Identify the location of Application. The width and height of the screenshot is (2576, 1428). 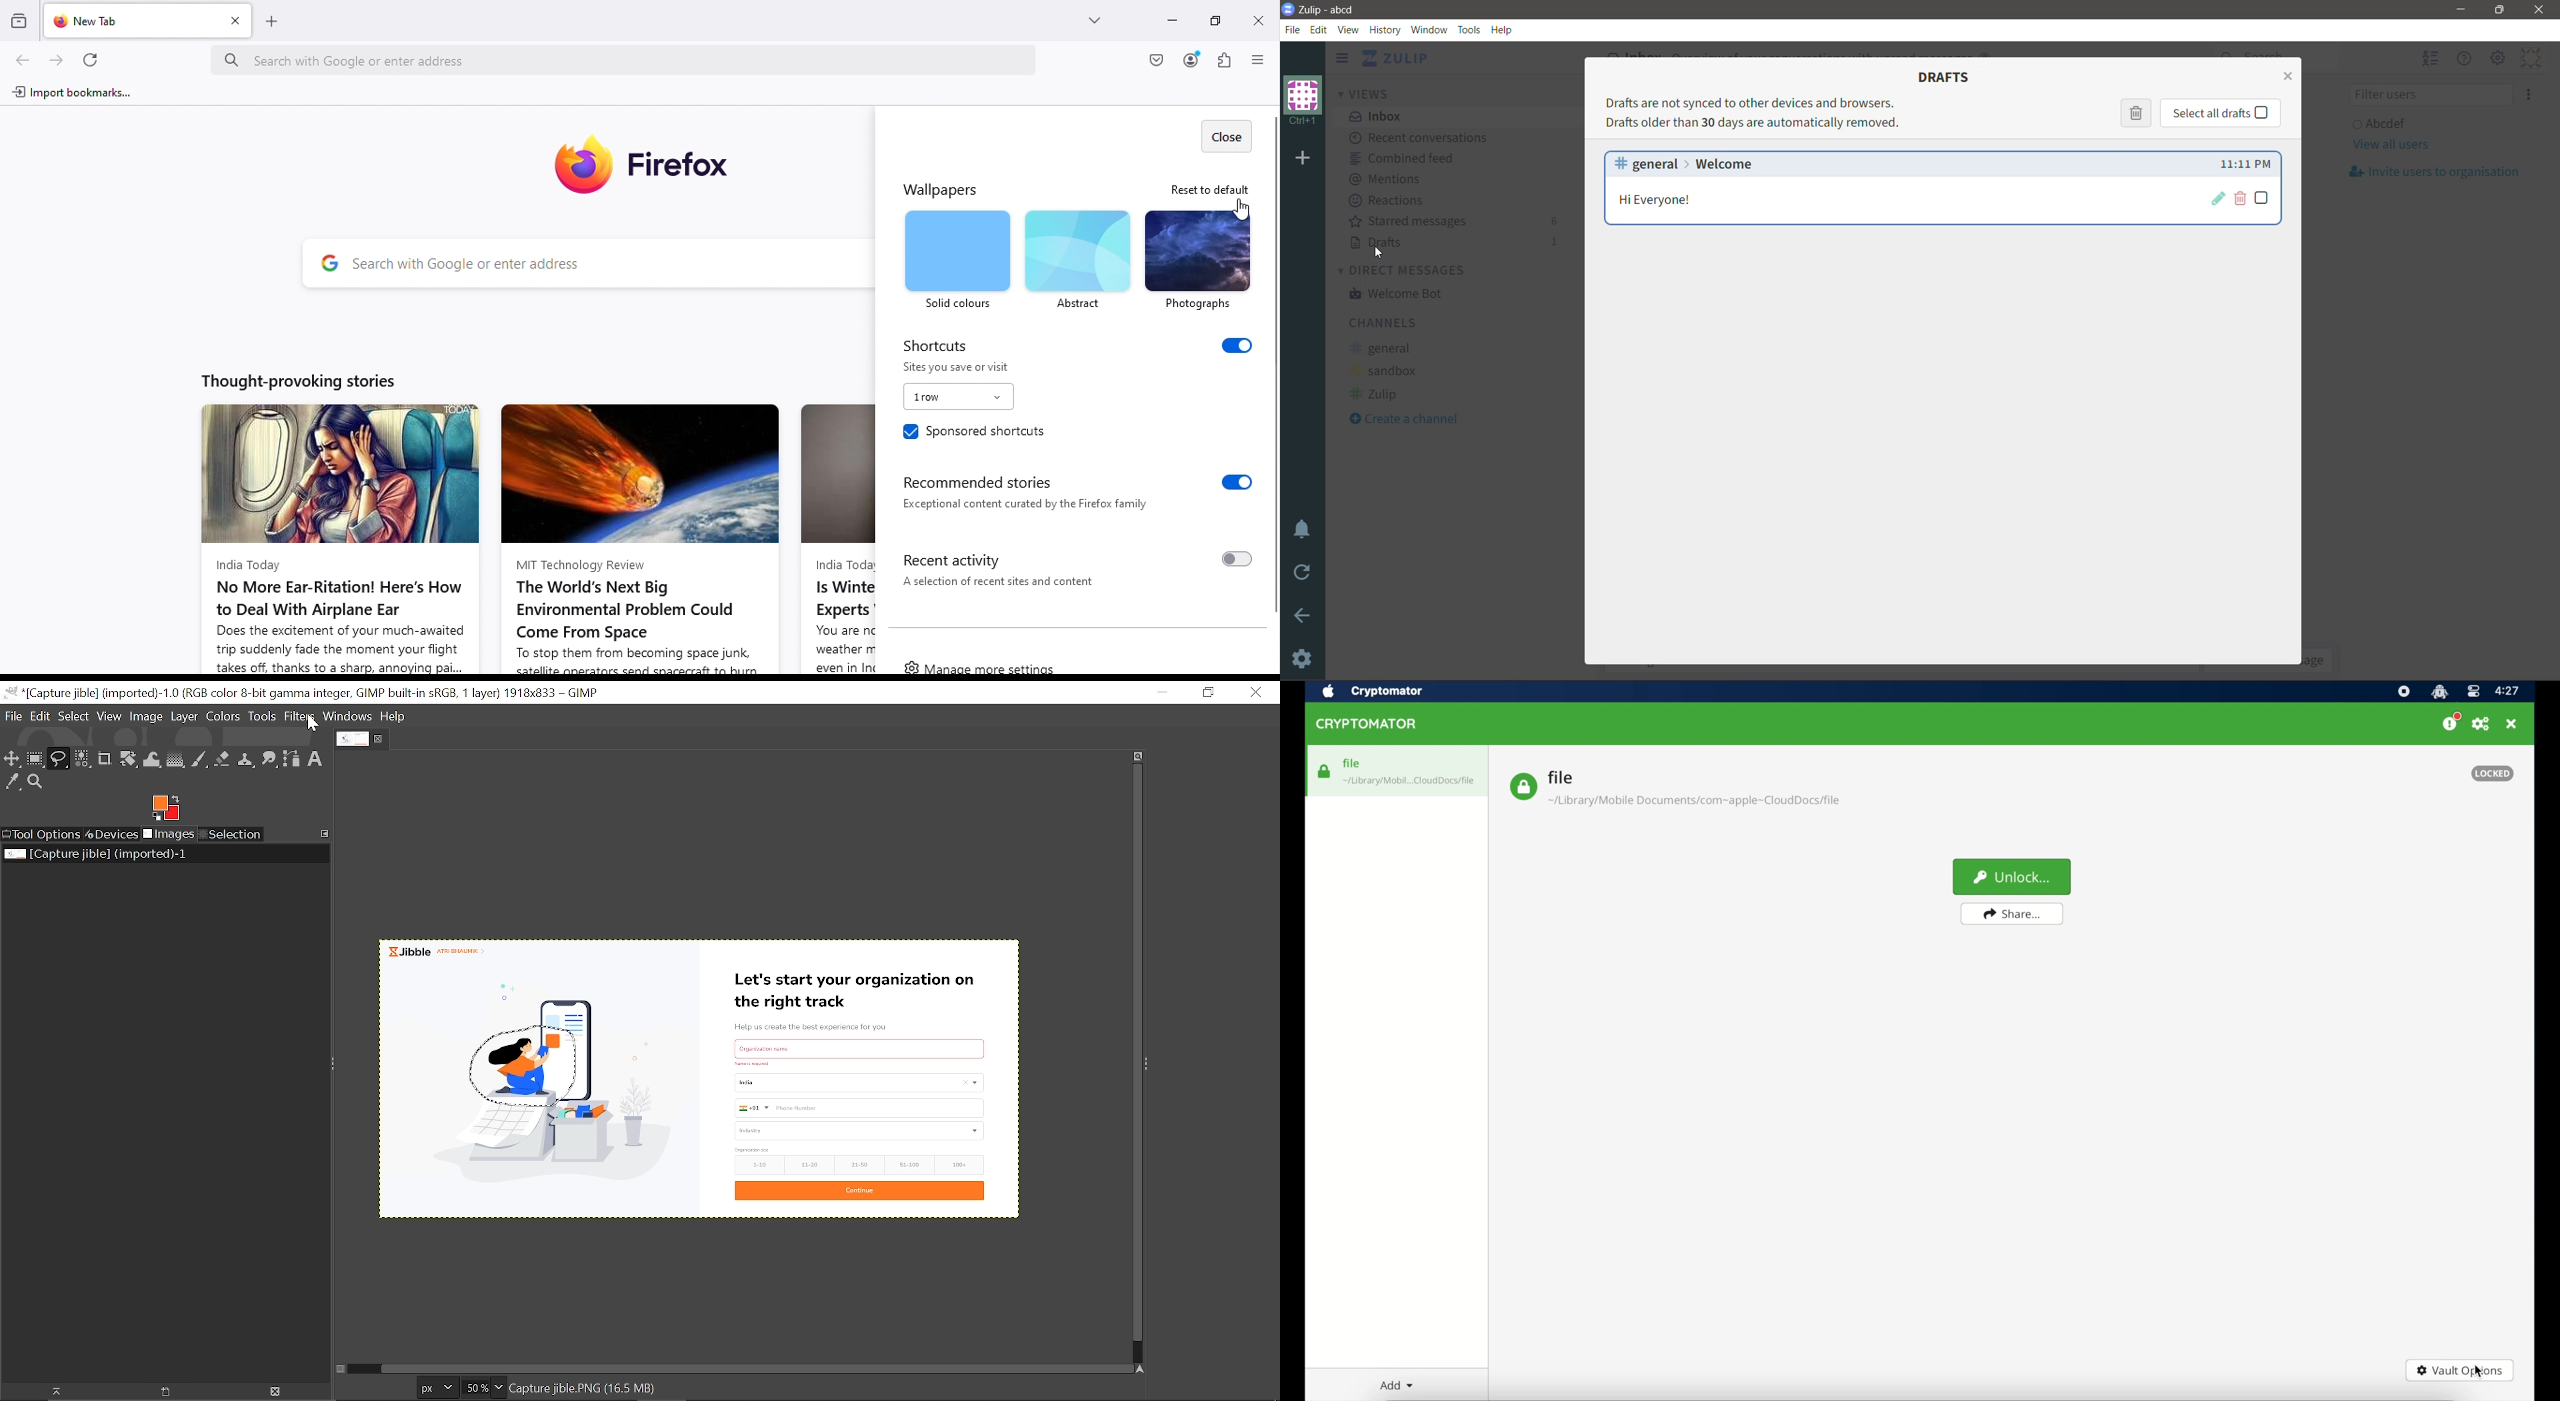
(1399, 58).